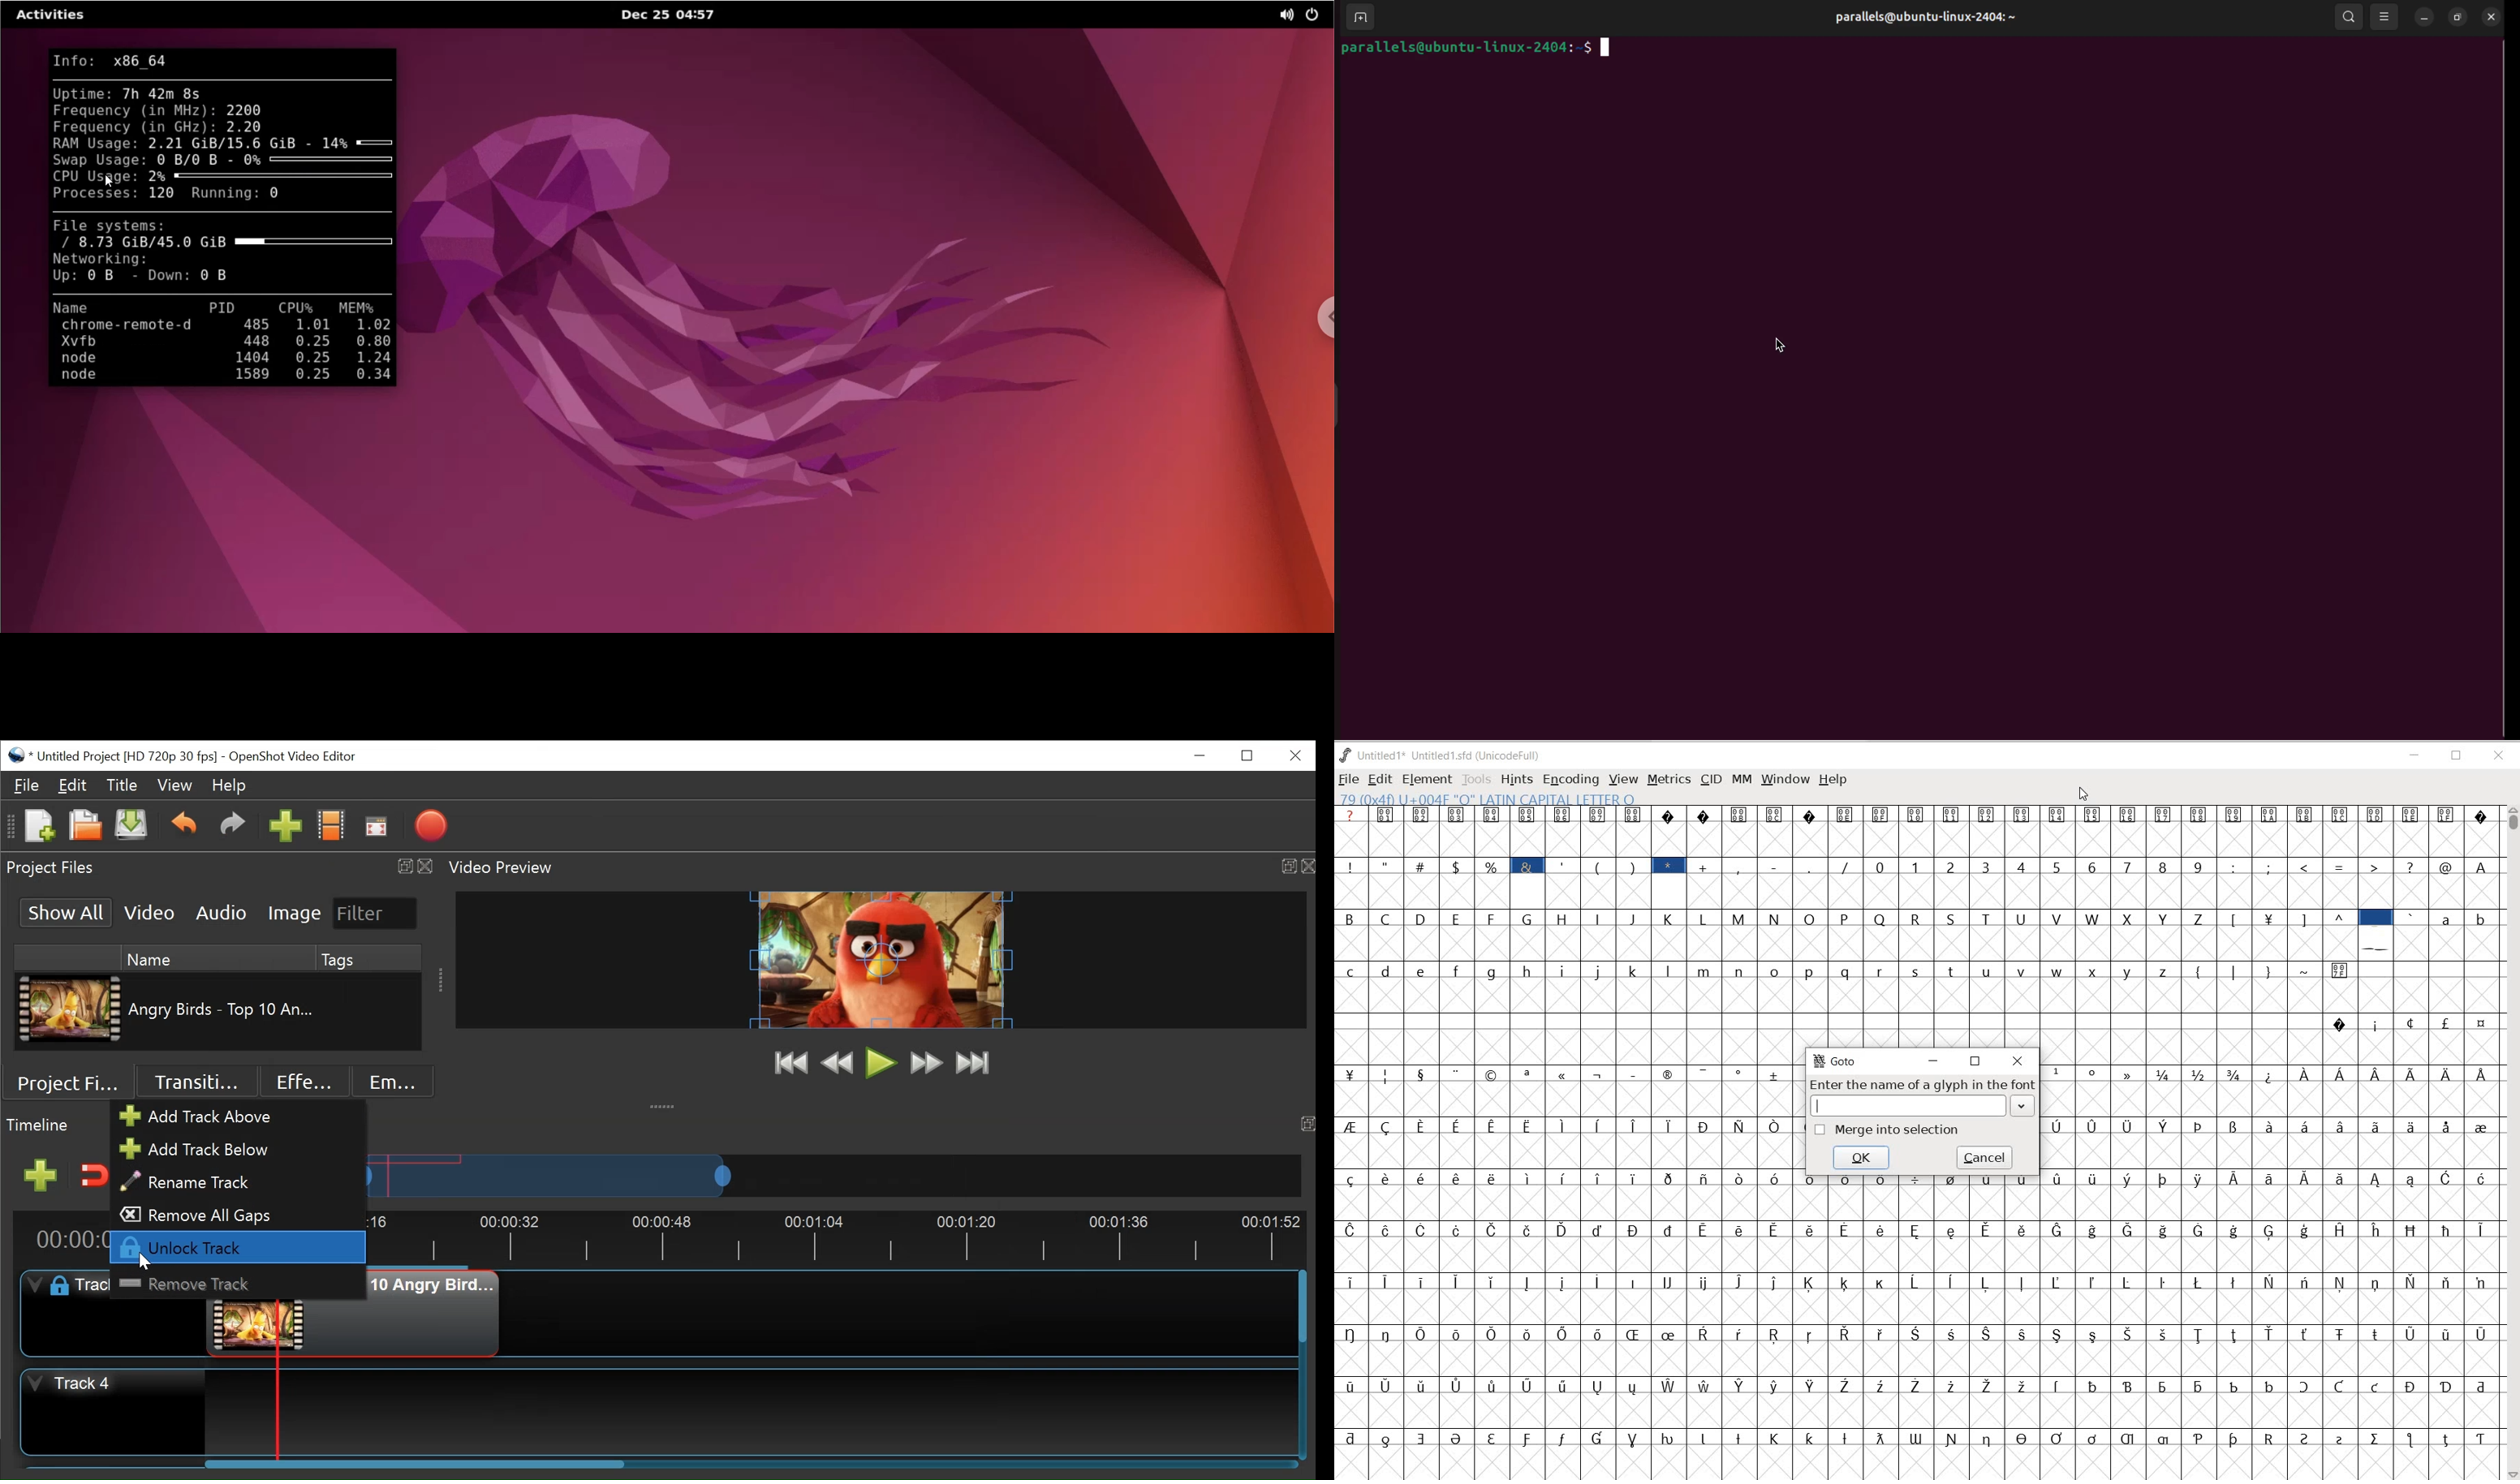 The image size is (2520, 1484). I want to click on Vertical Scroll bar, so click(1301, 1306).